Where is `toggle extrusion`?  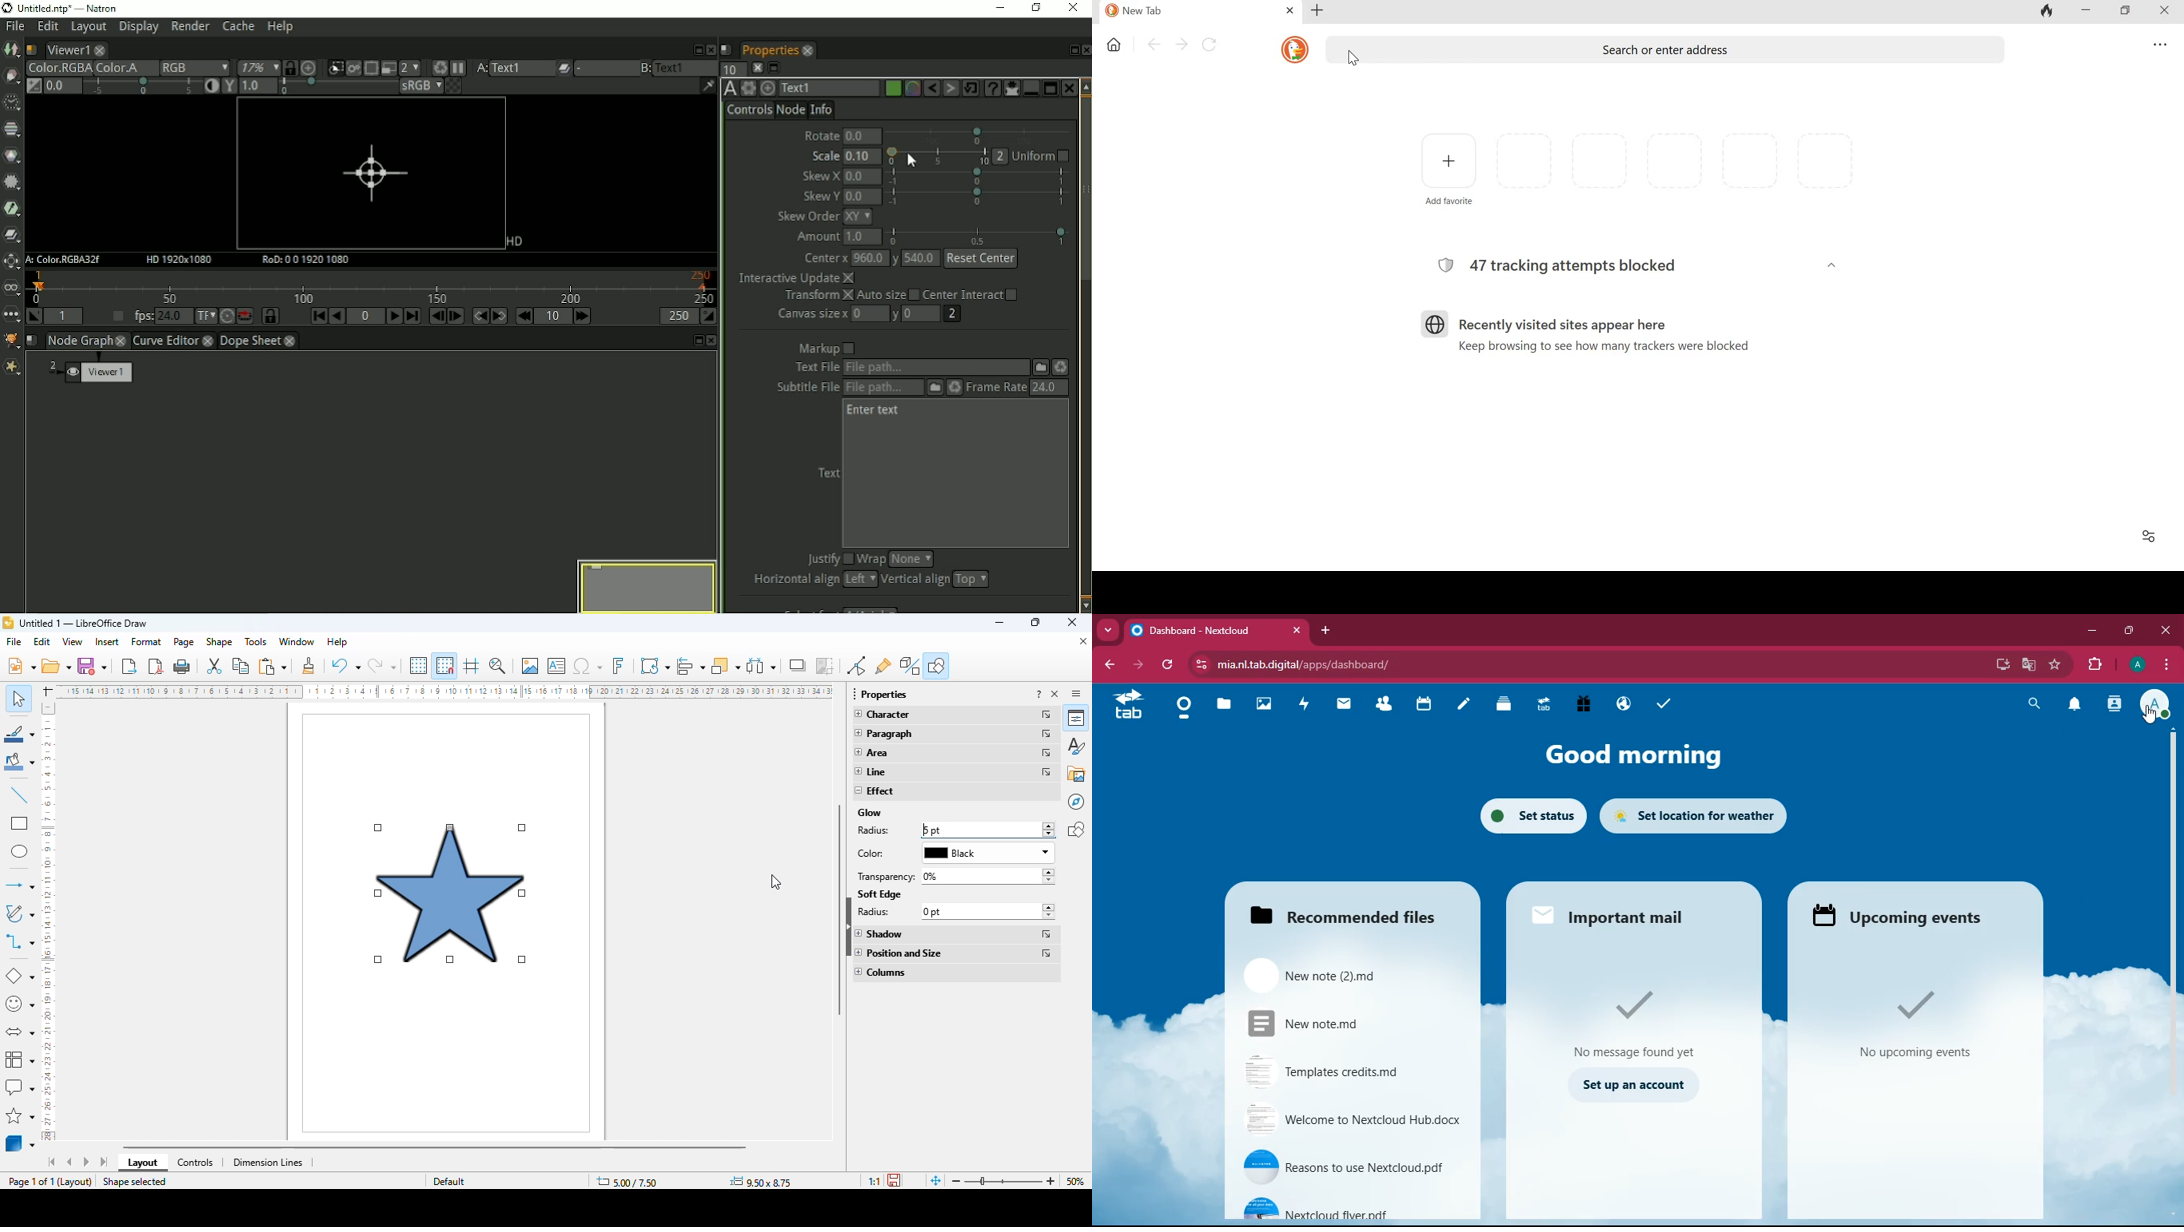
toggle extrusion is located at coordinates (910, 666).